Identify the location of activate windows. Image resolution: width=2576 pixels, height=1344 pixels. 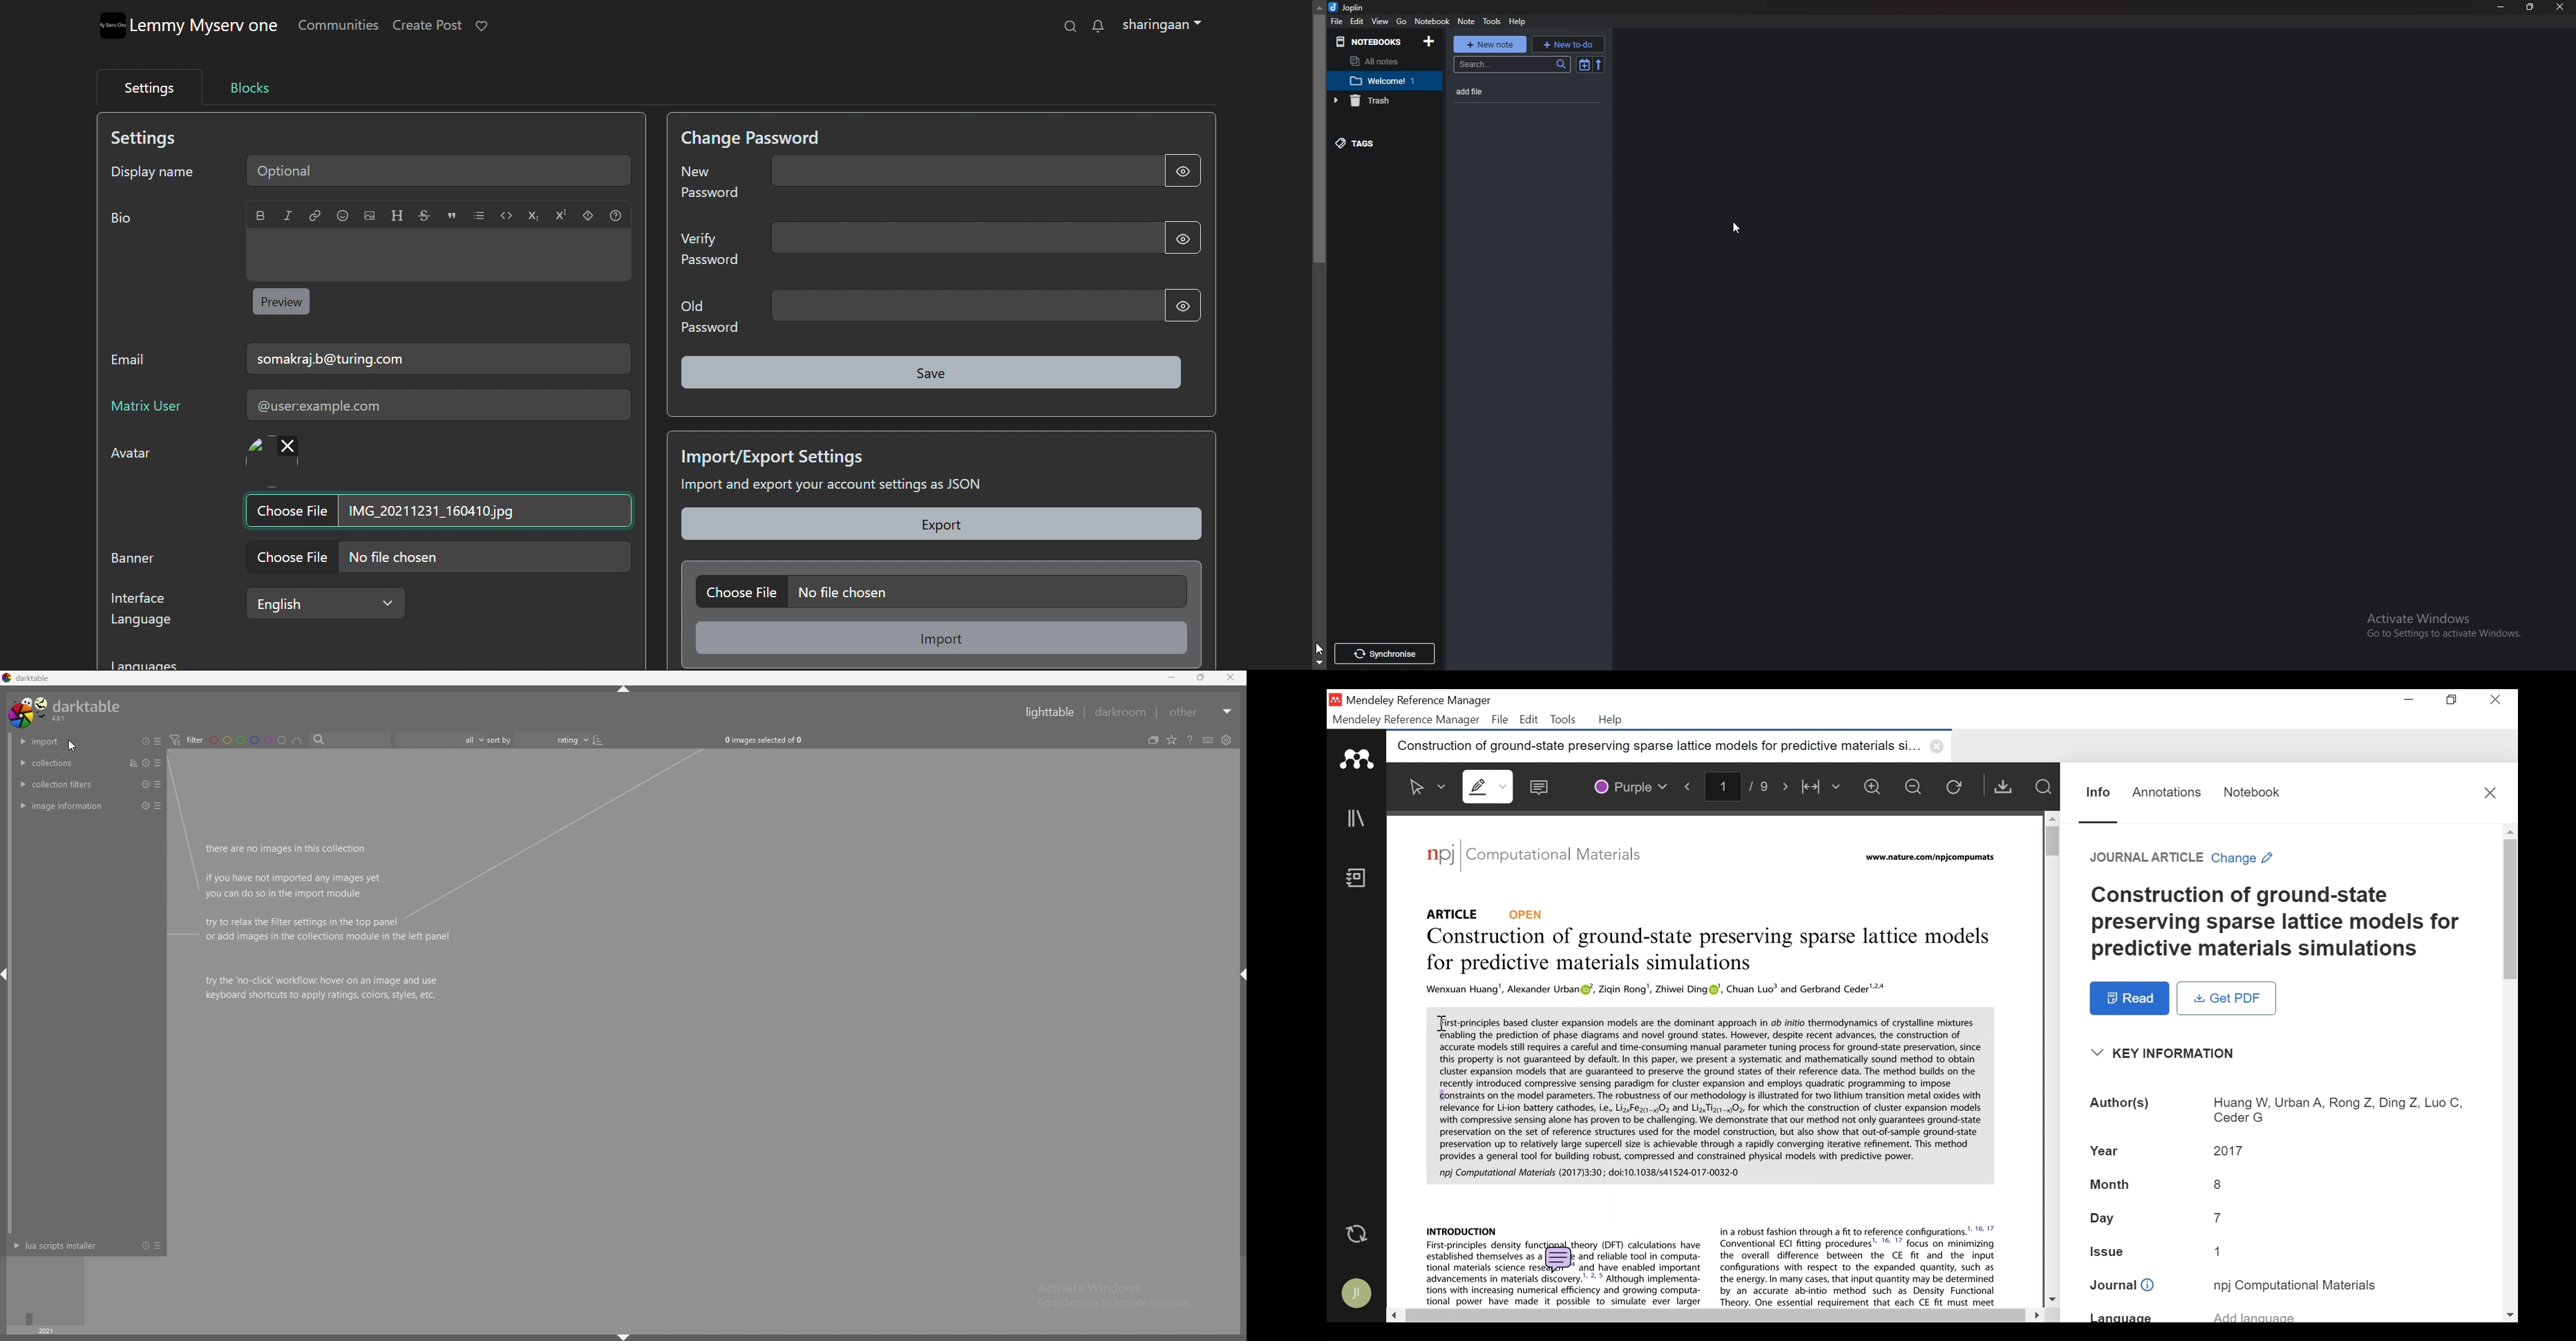
(2442, 626).